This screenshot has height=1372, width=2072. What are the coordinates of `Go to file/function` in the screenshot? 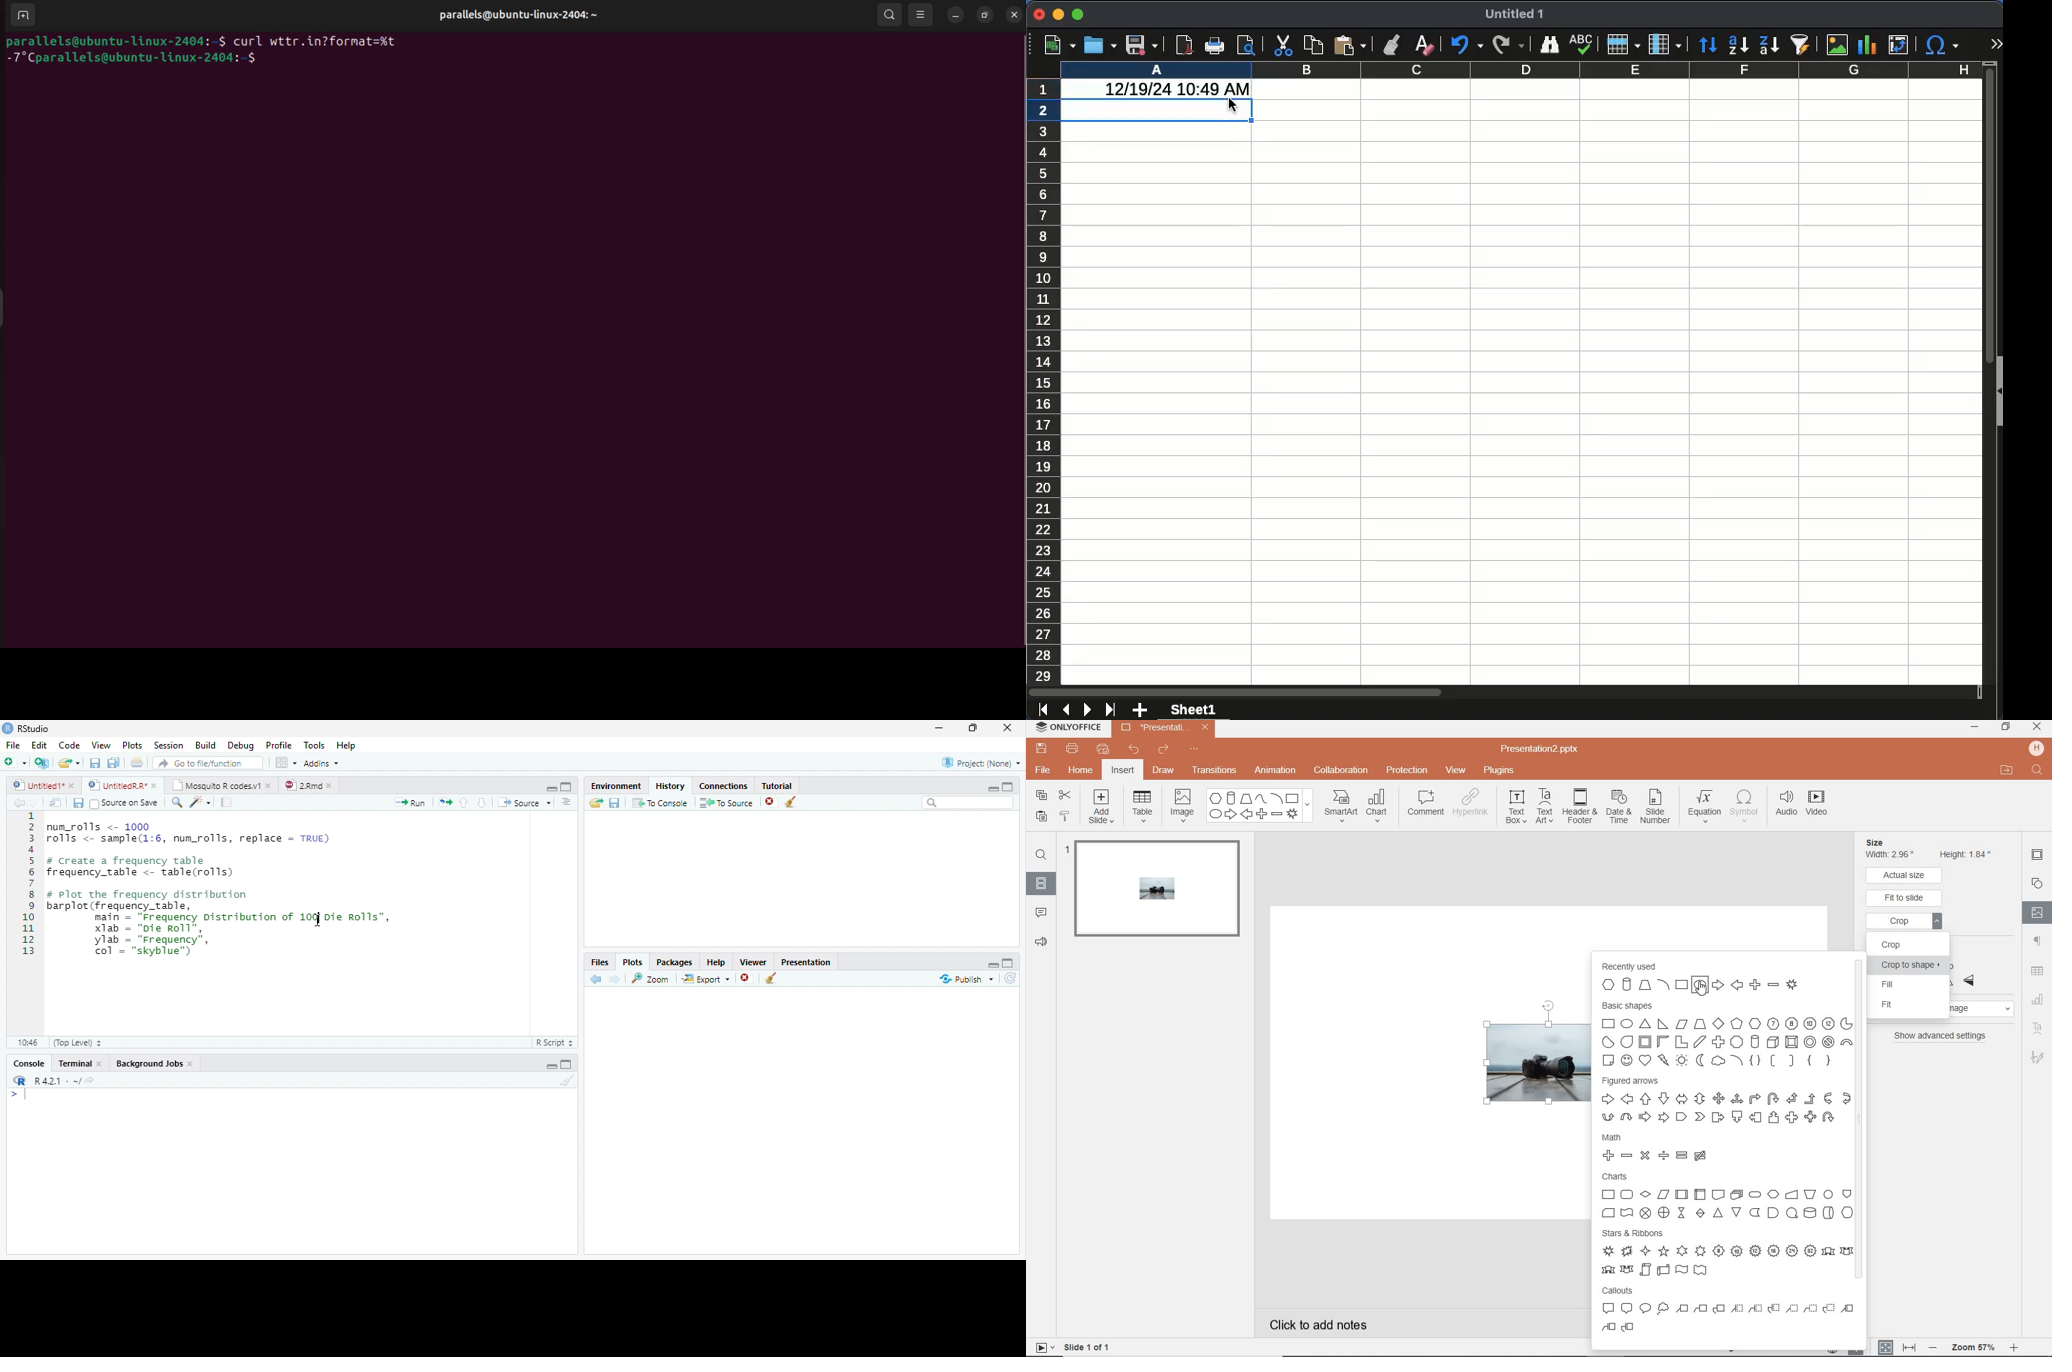 It's located at (207, 763).